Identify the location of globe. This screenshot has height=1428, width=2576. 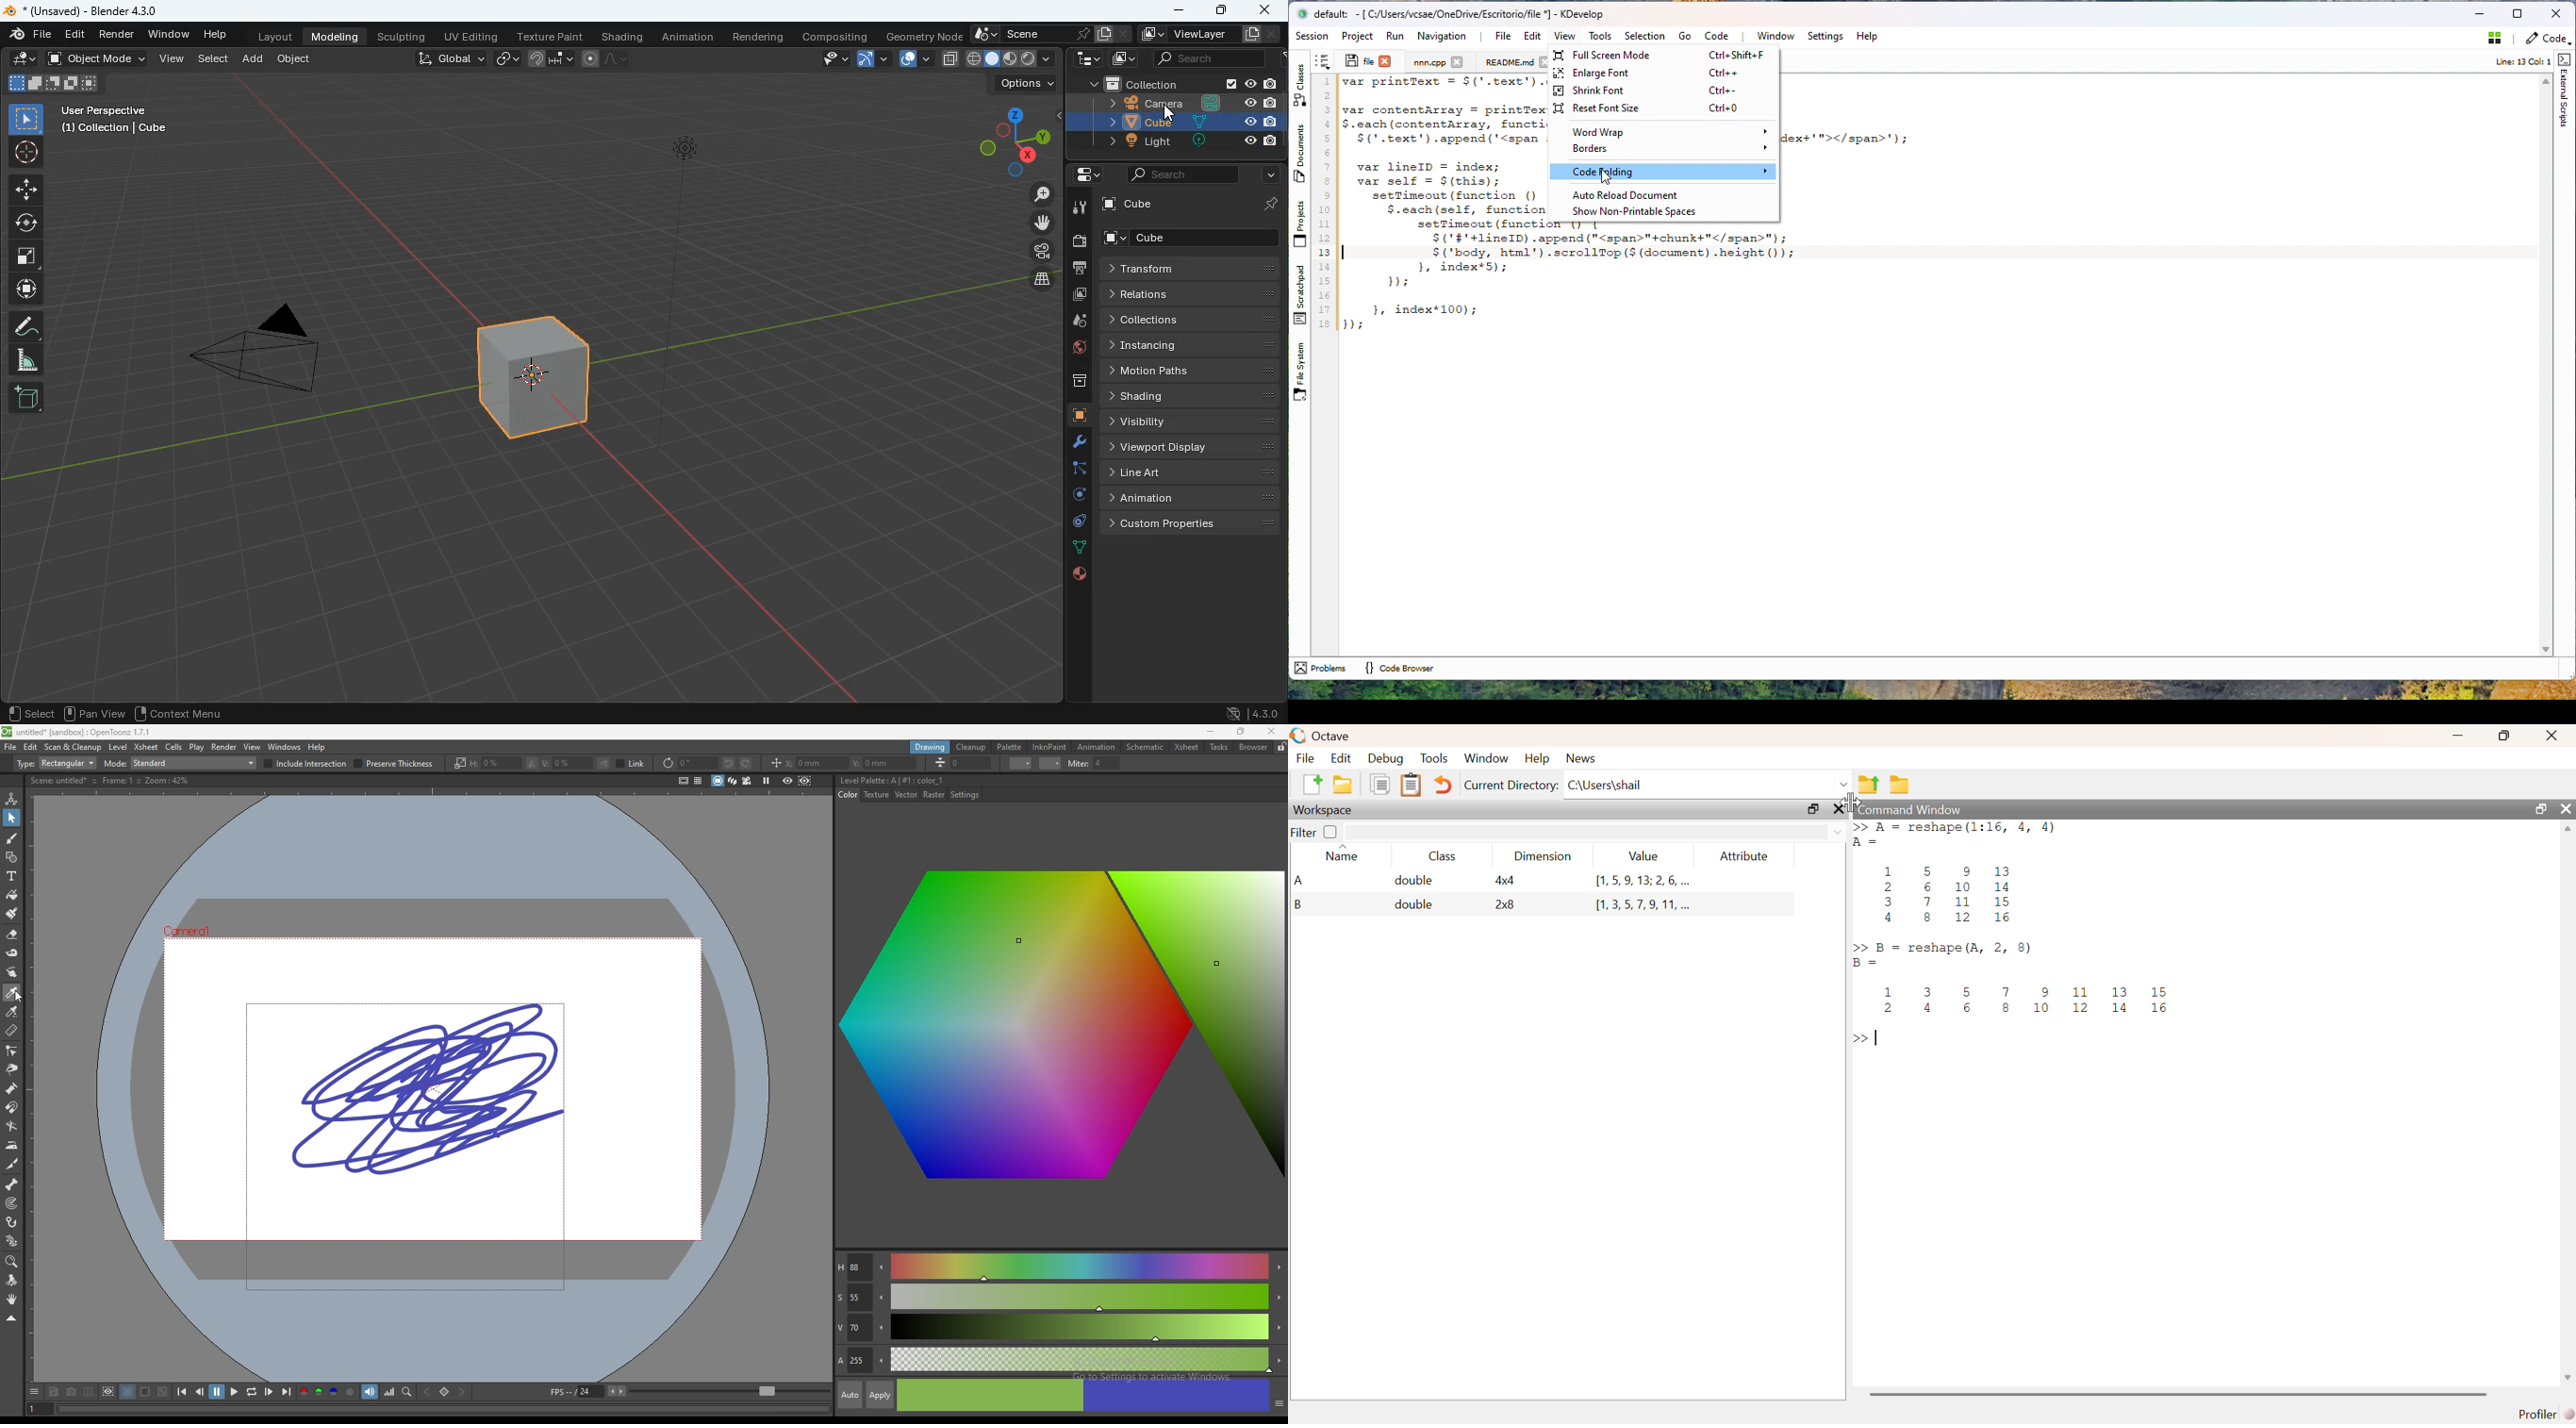
(1076, 348).